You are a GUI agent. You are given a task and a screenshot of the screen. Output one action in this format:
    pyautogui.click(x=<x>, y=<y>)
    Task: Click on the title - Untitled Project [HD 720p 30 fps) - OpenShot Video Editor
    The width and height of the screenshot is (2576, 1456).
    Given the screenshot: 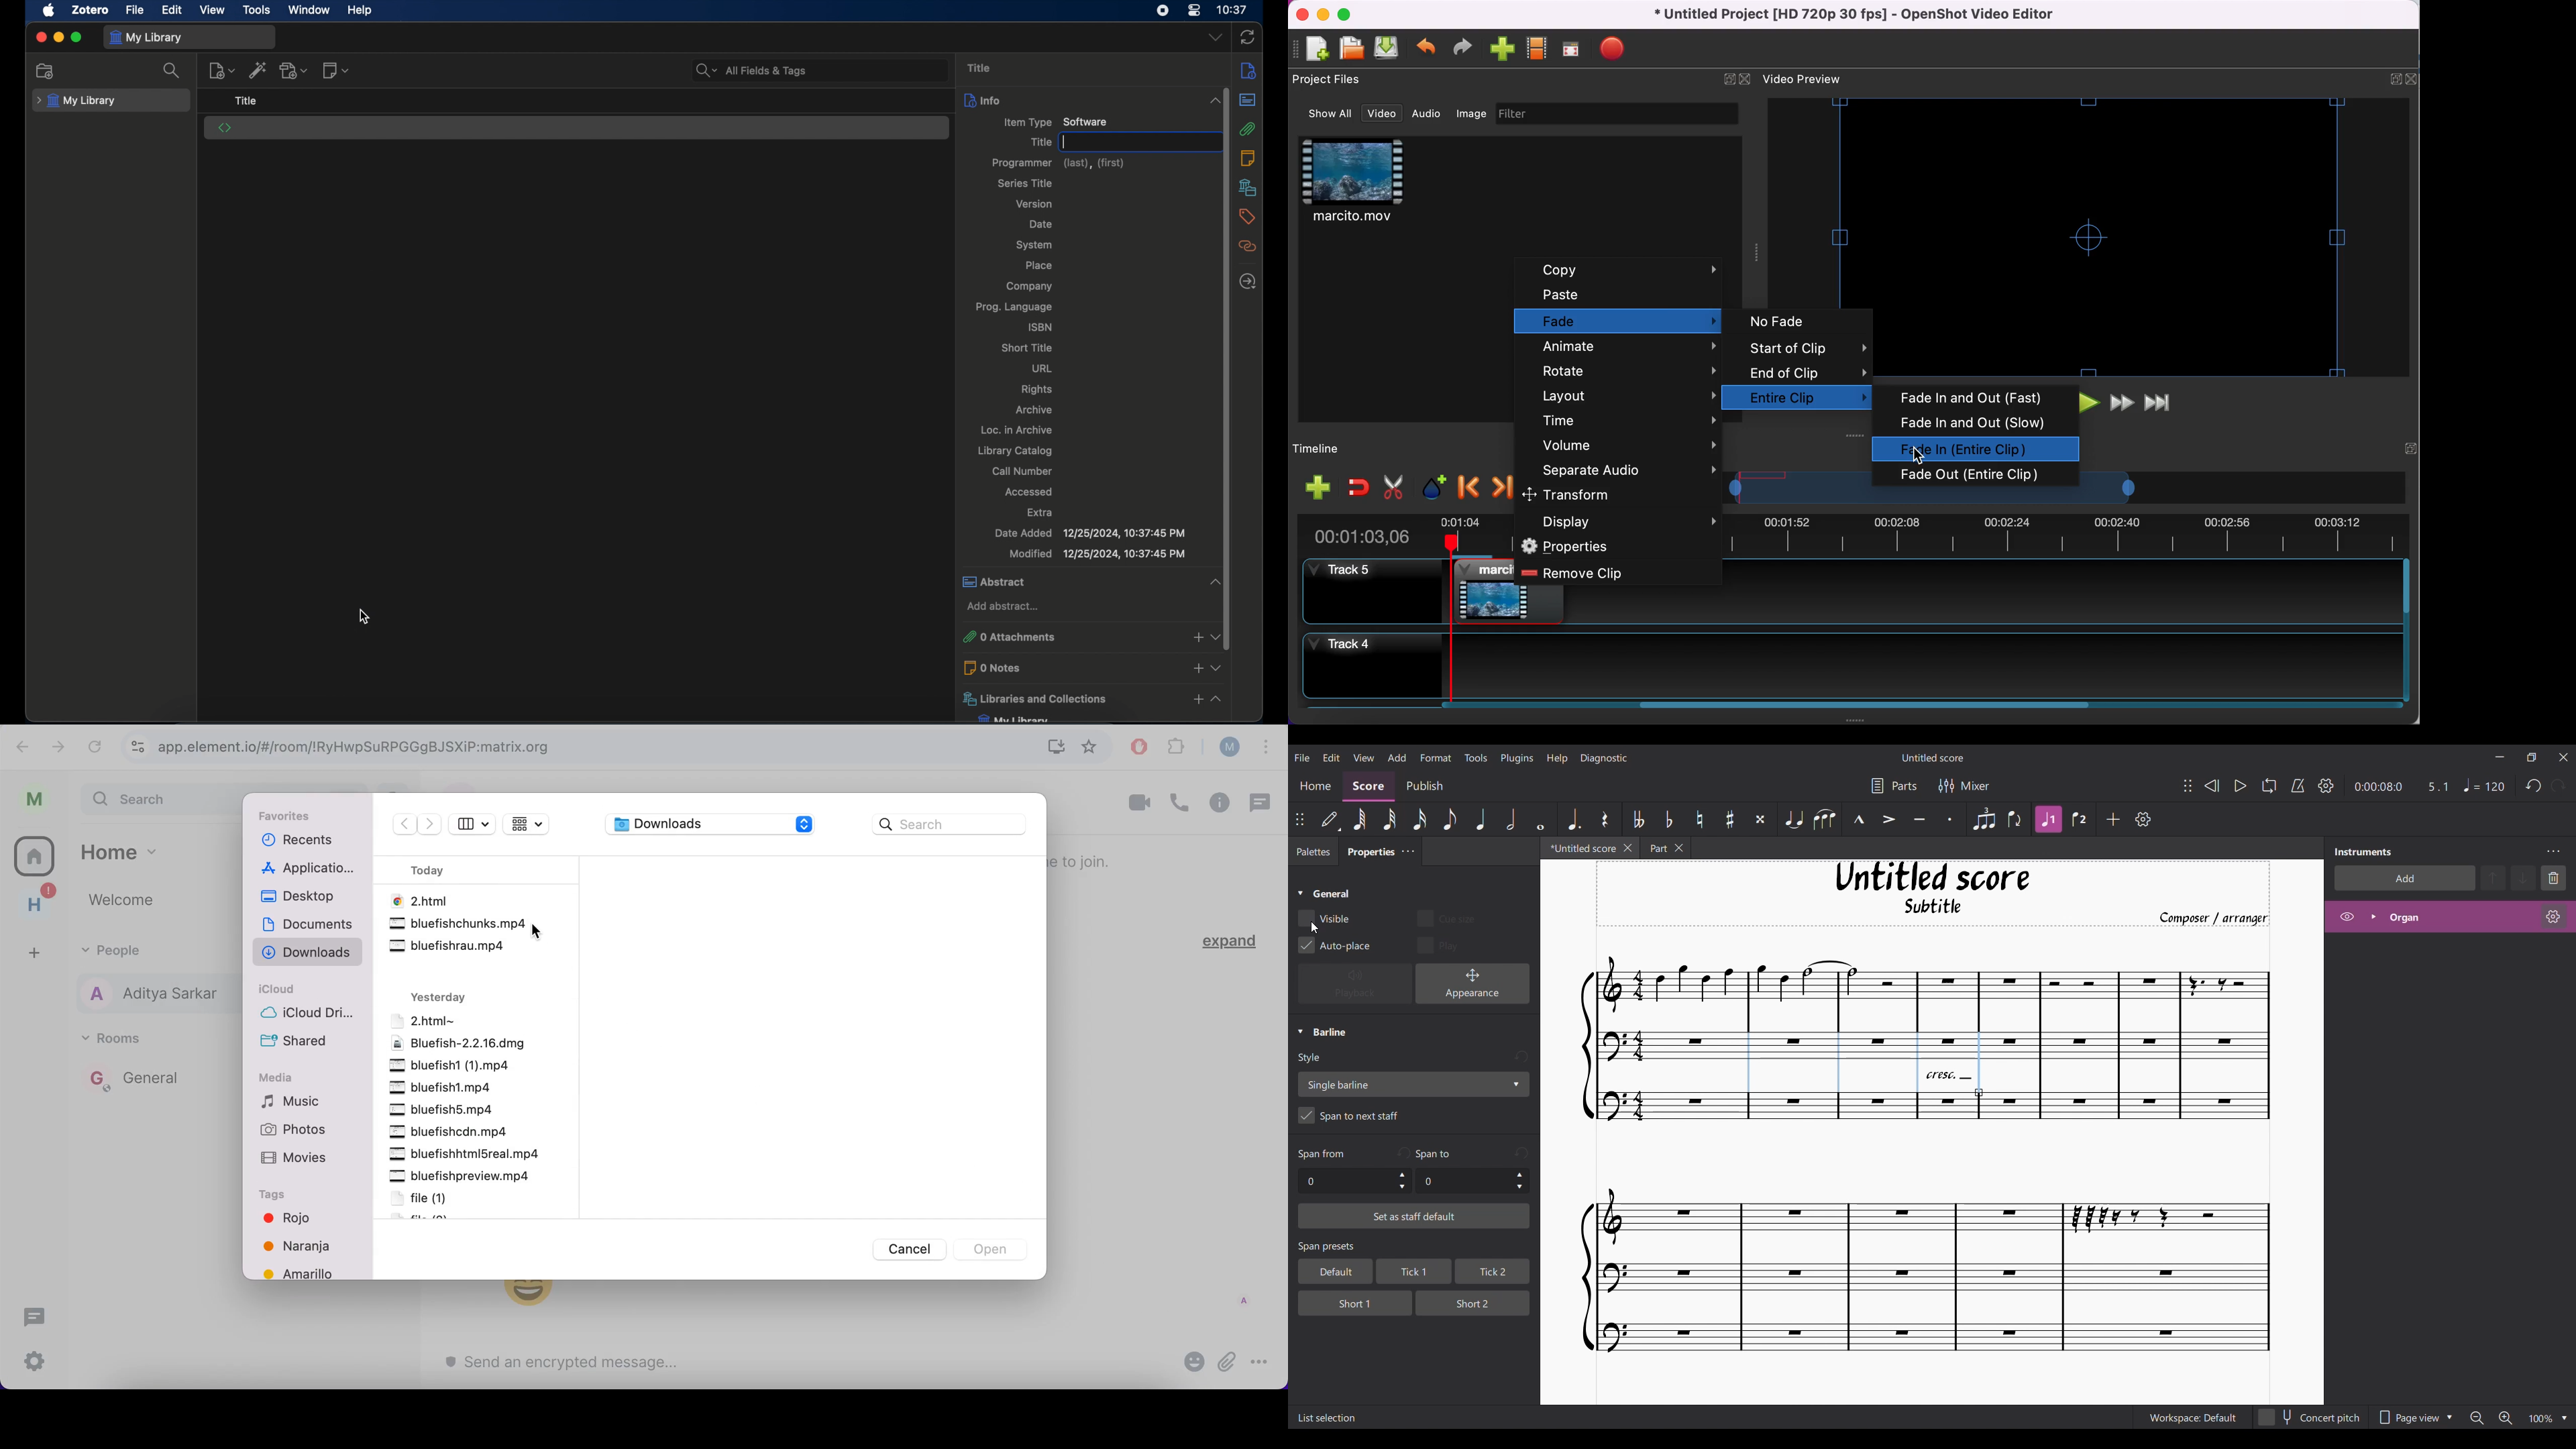 What is the action you would take?
    pyautogui.click(x=1859, y=15)
    